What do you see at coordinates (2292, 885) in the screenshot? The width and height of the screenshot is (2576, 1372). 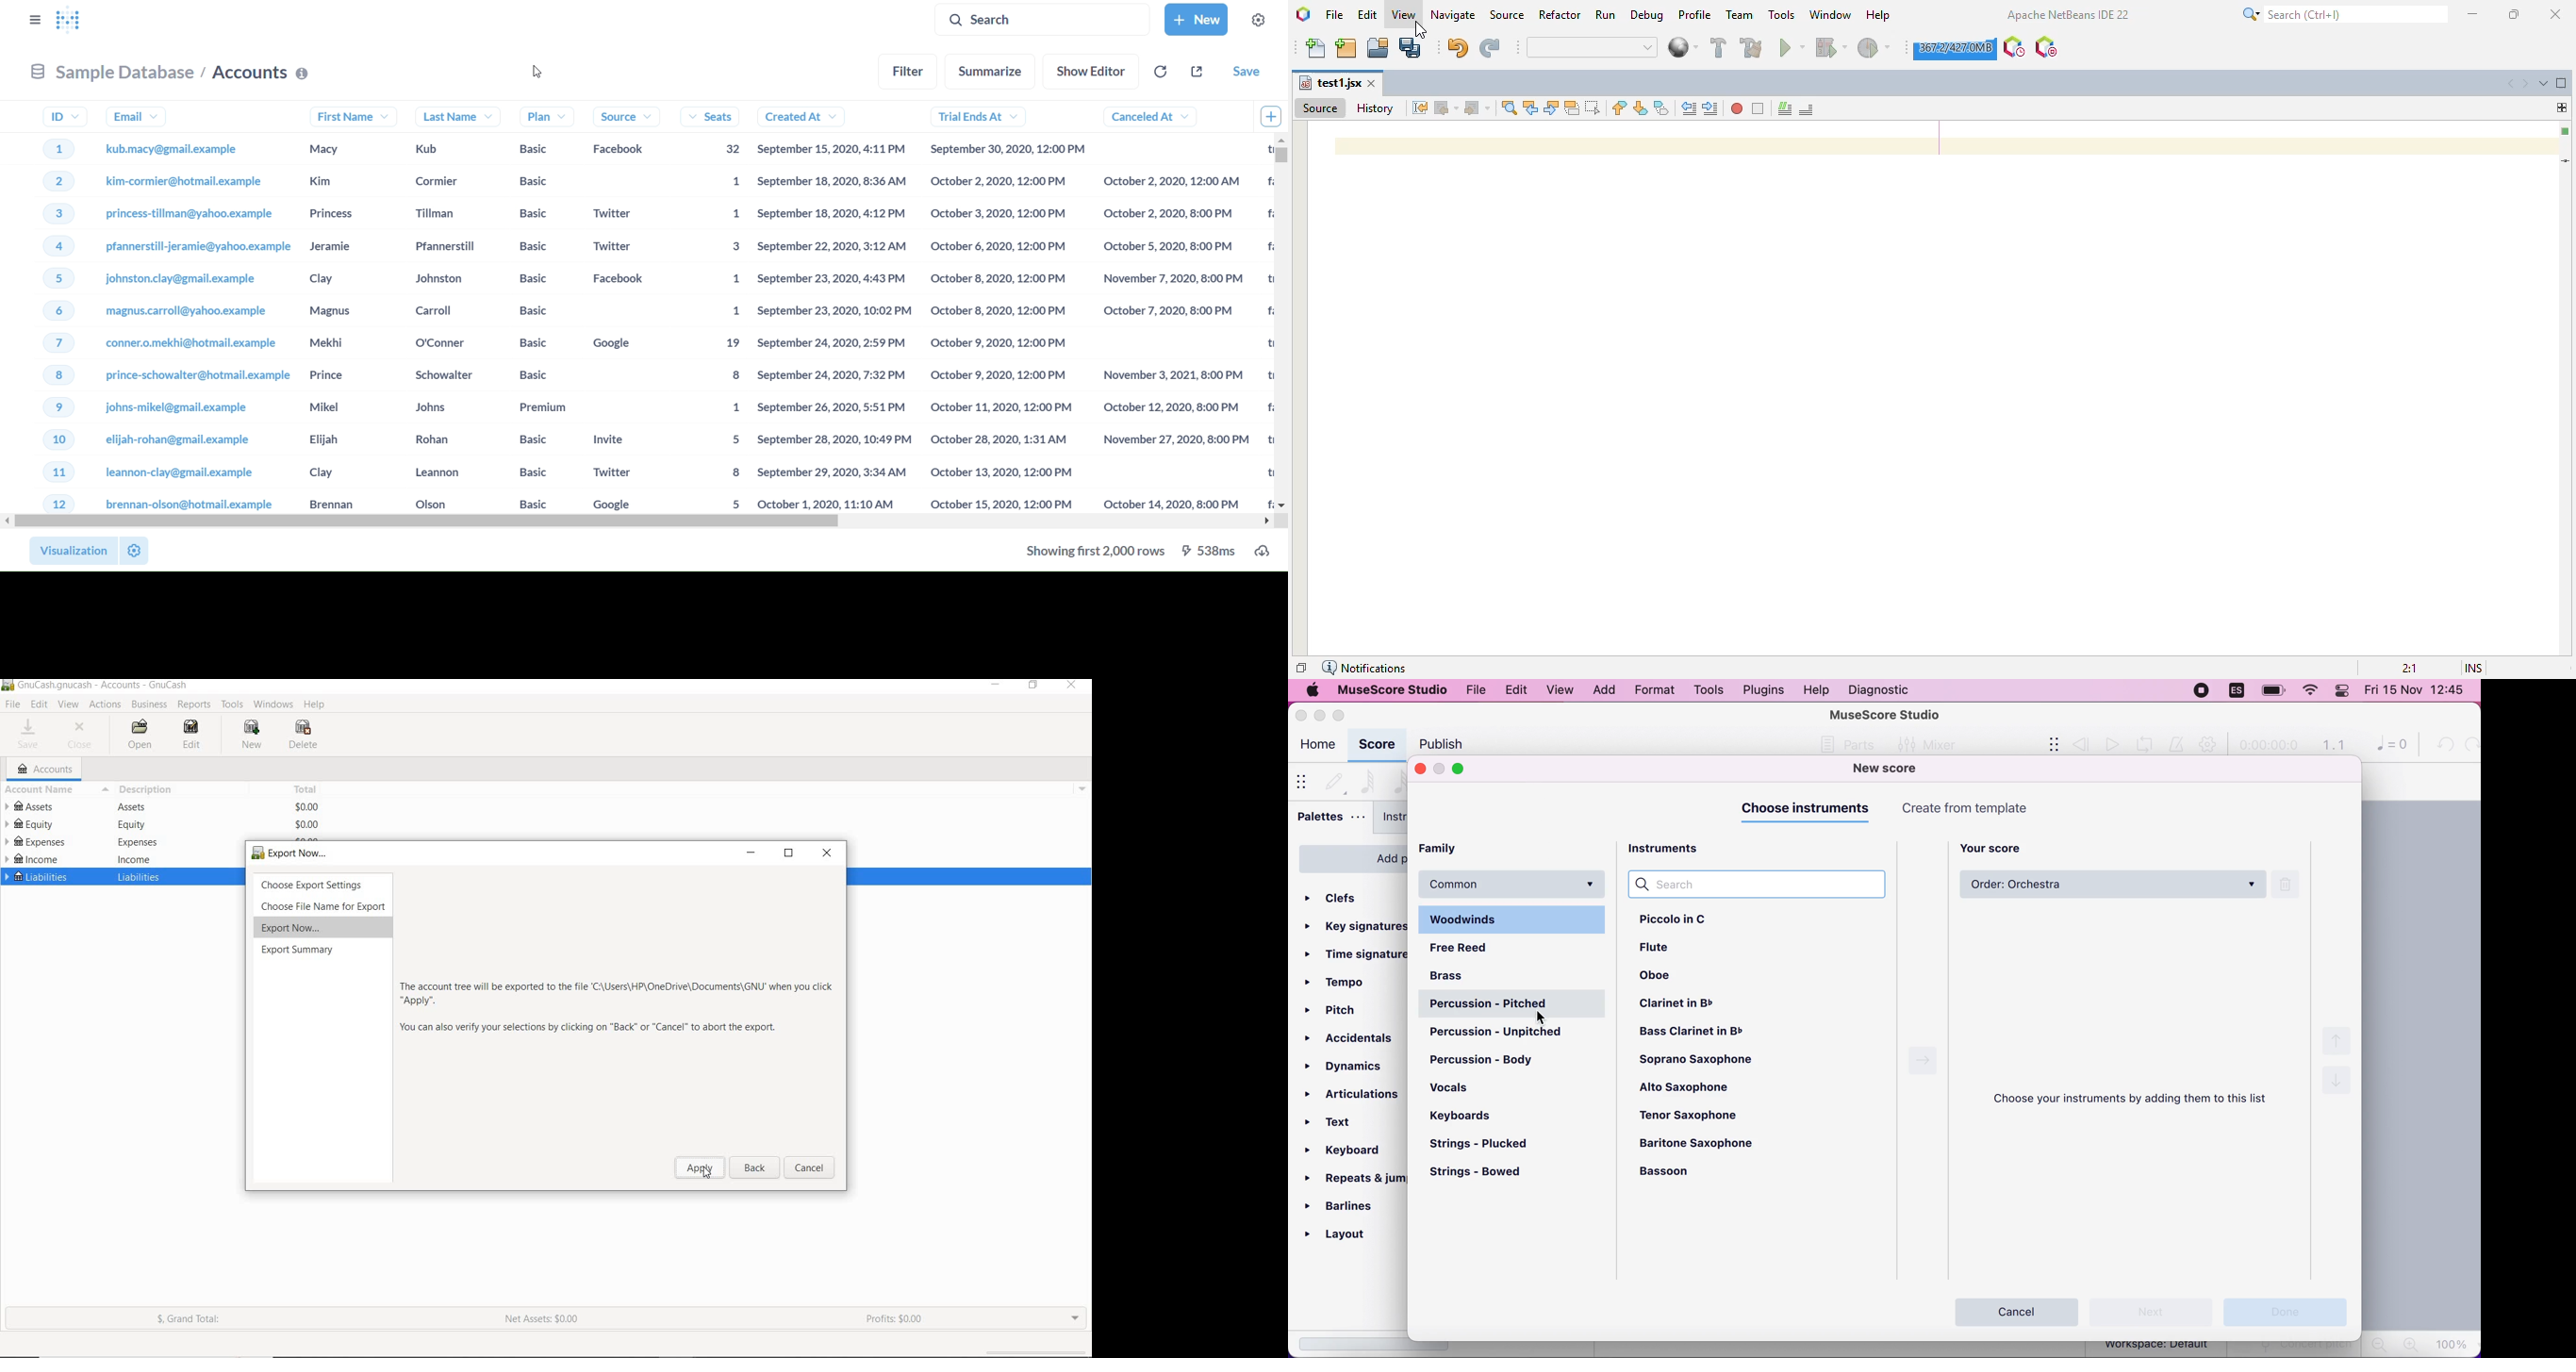 I see `delete` at bounding box center [2292, 885].